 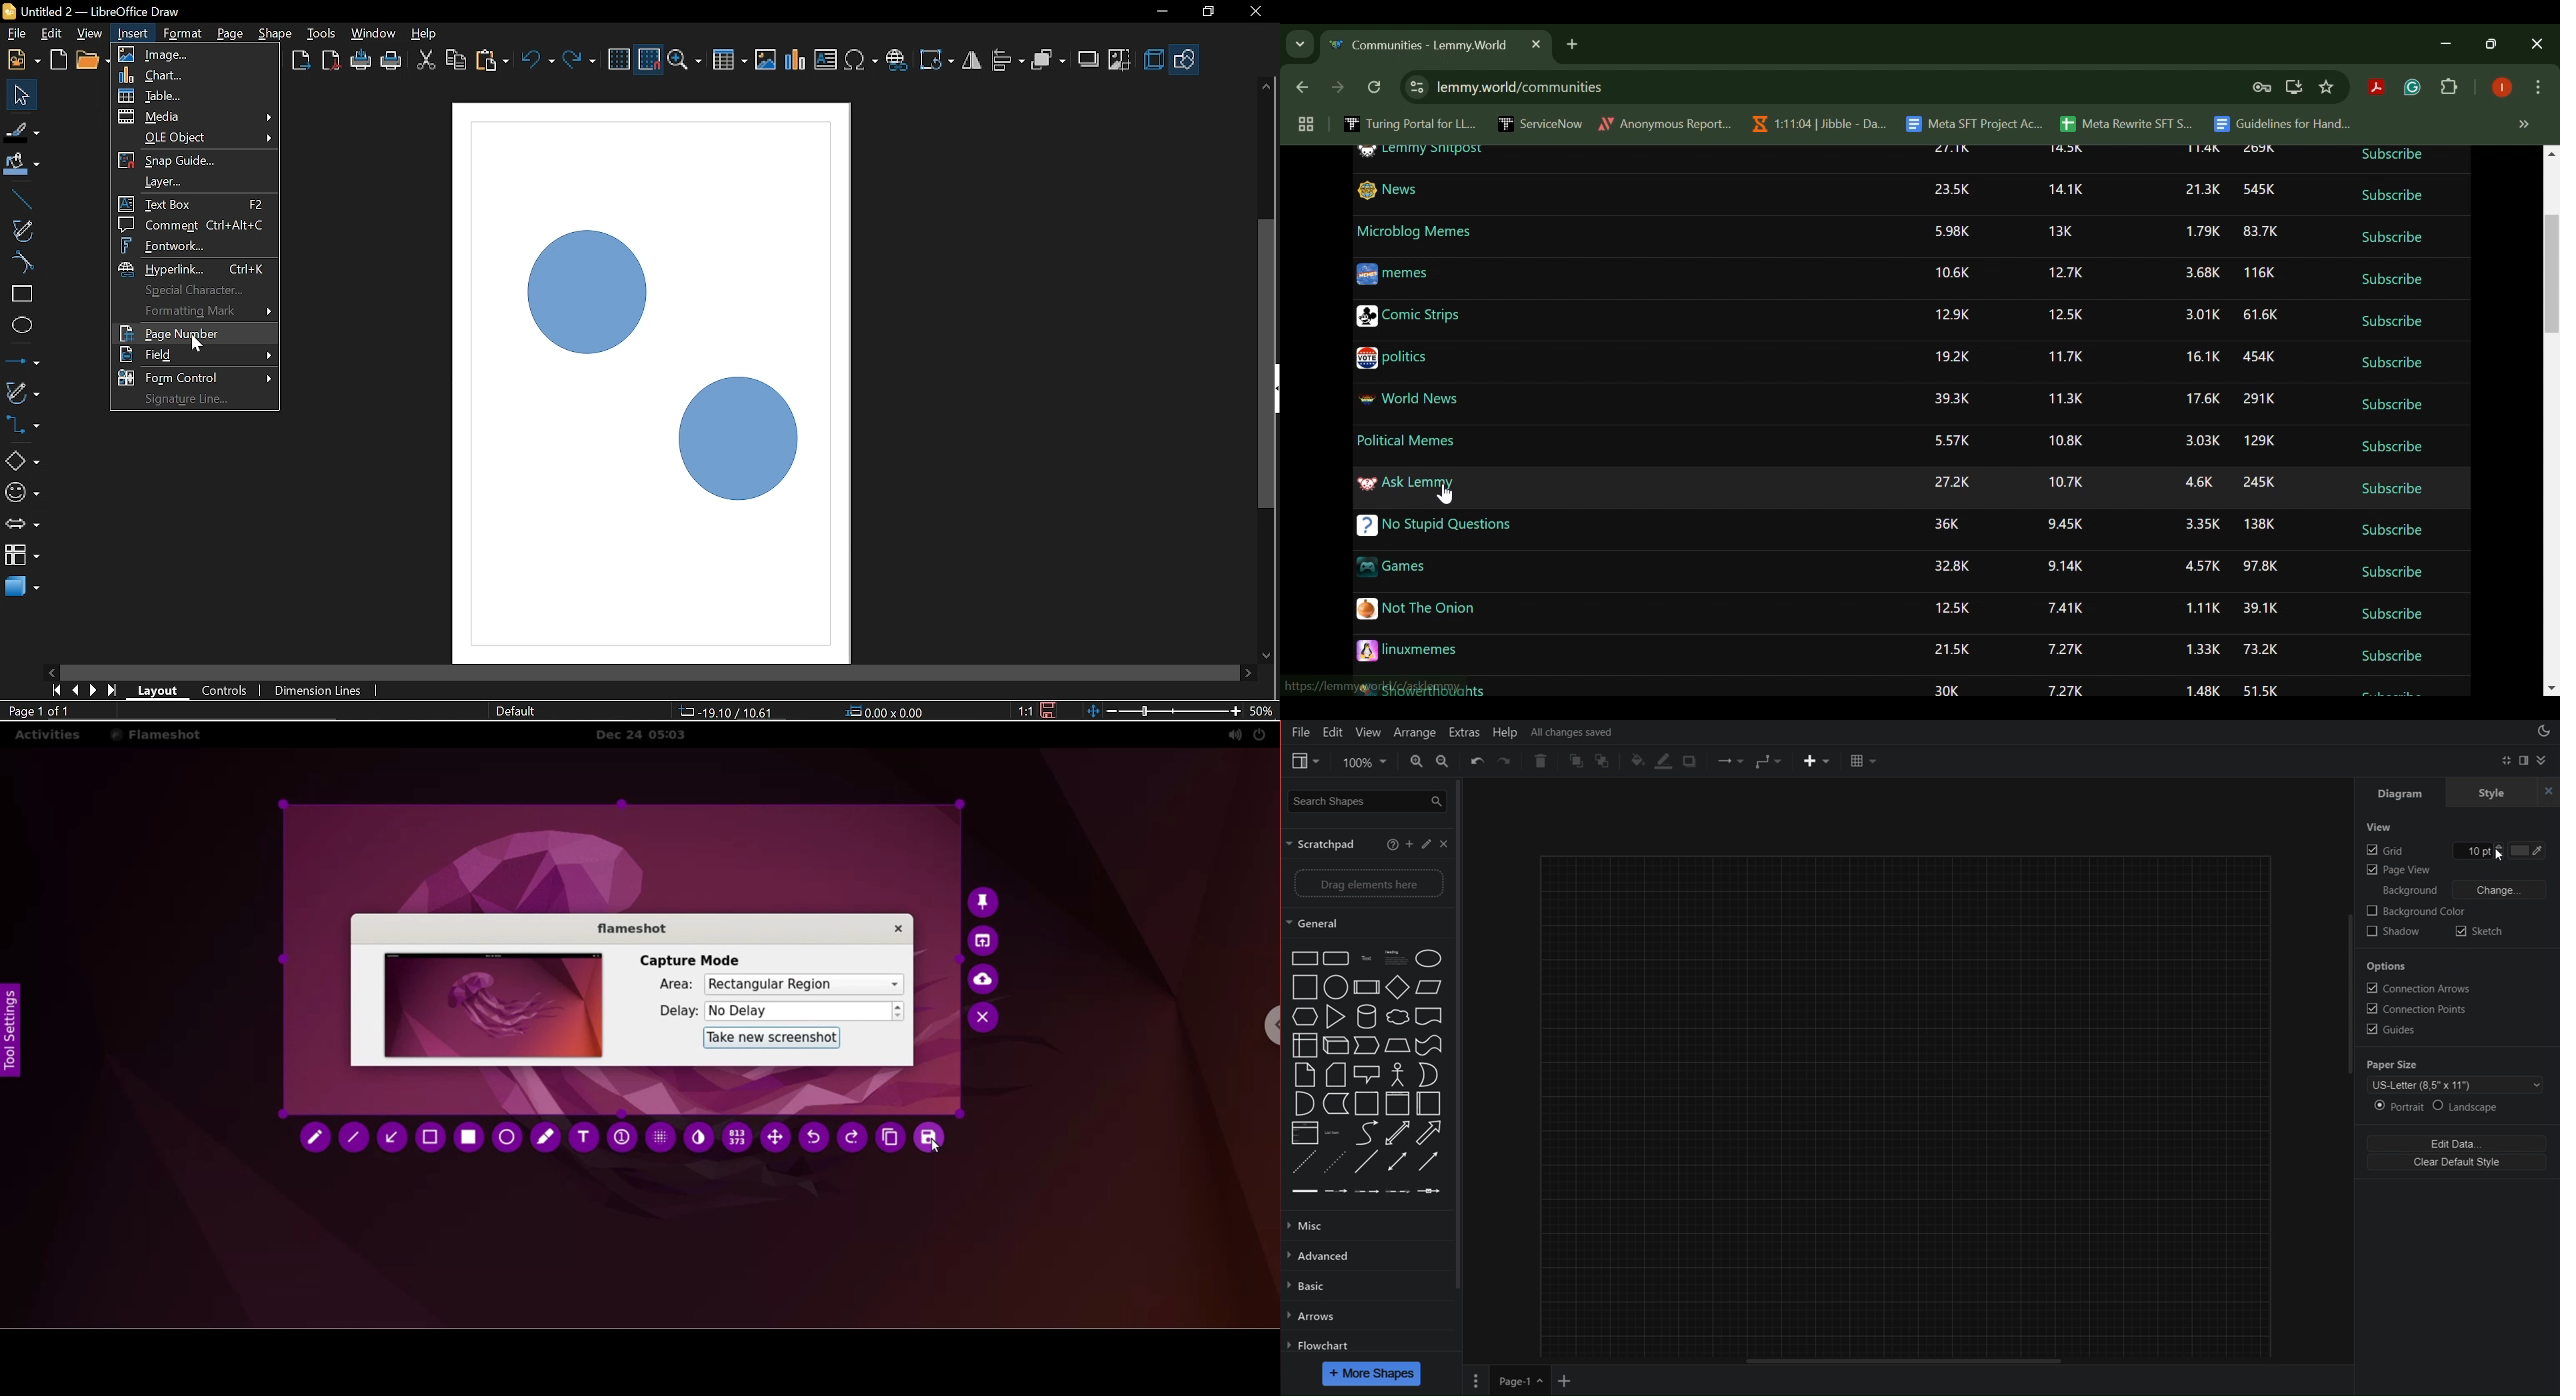 I want to click on trapezium, so click(x=1398, y=1042).